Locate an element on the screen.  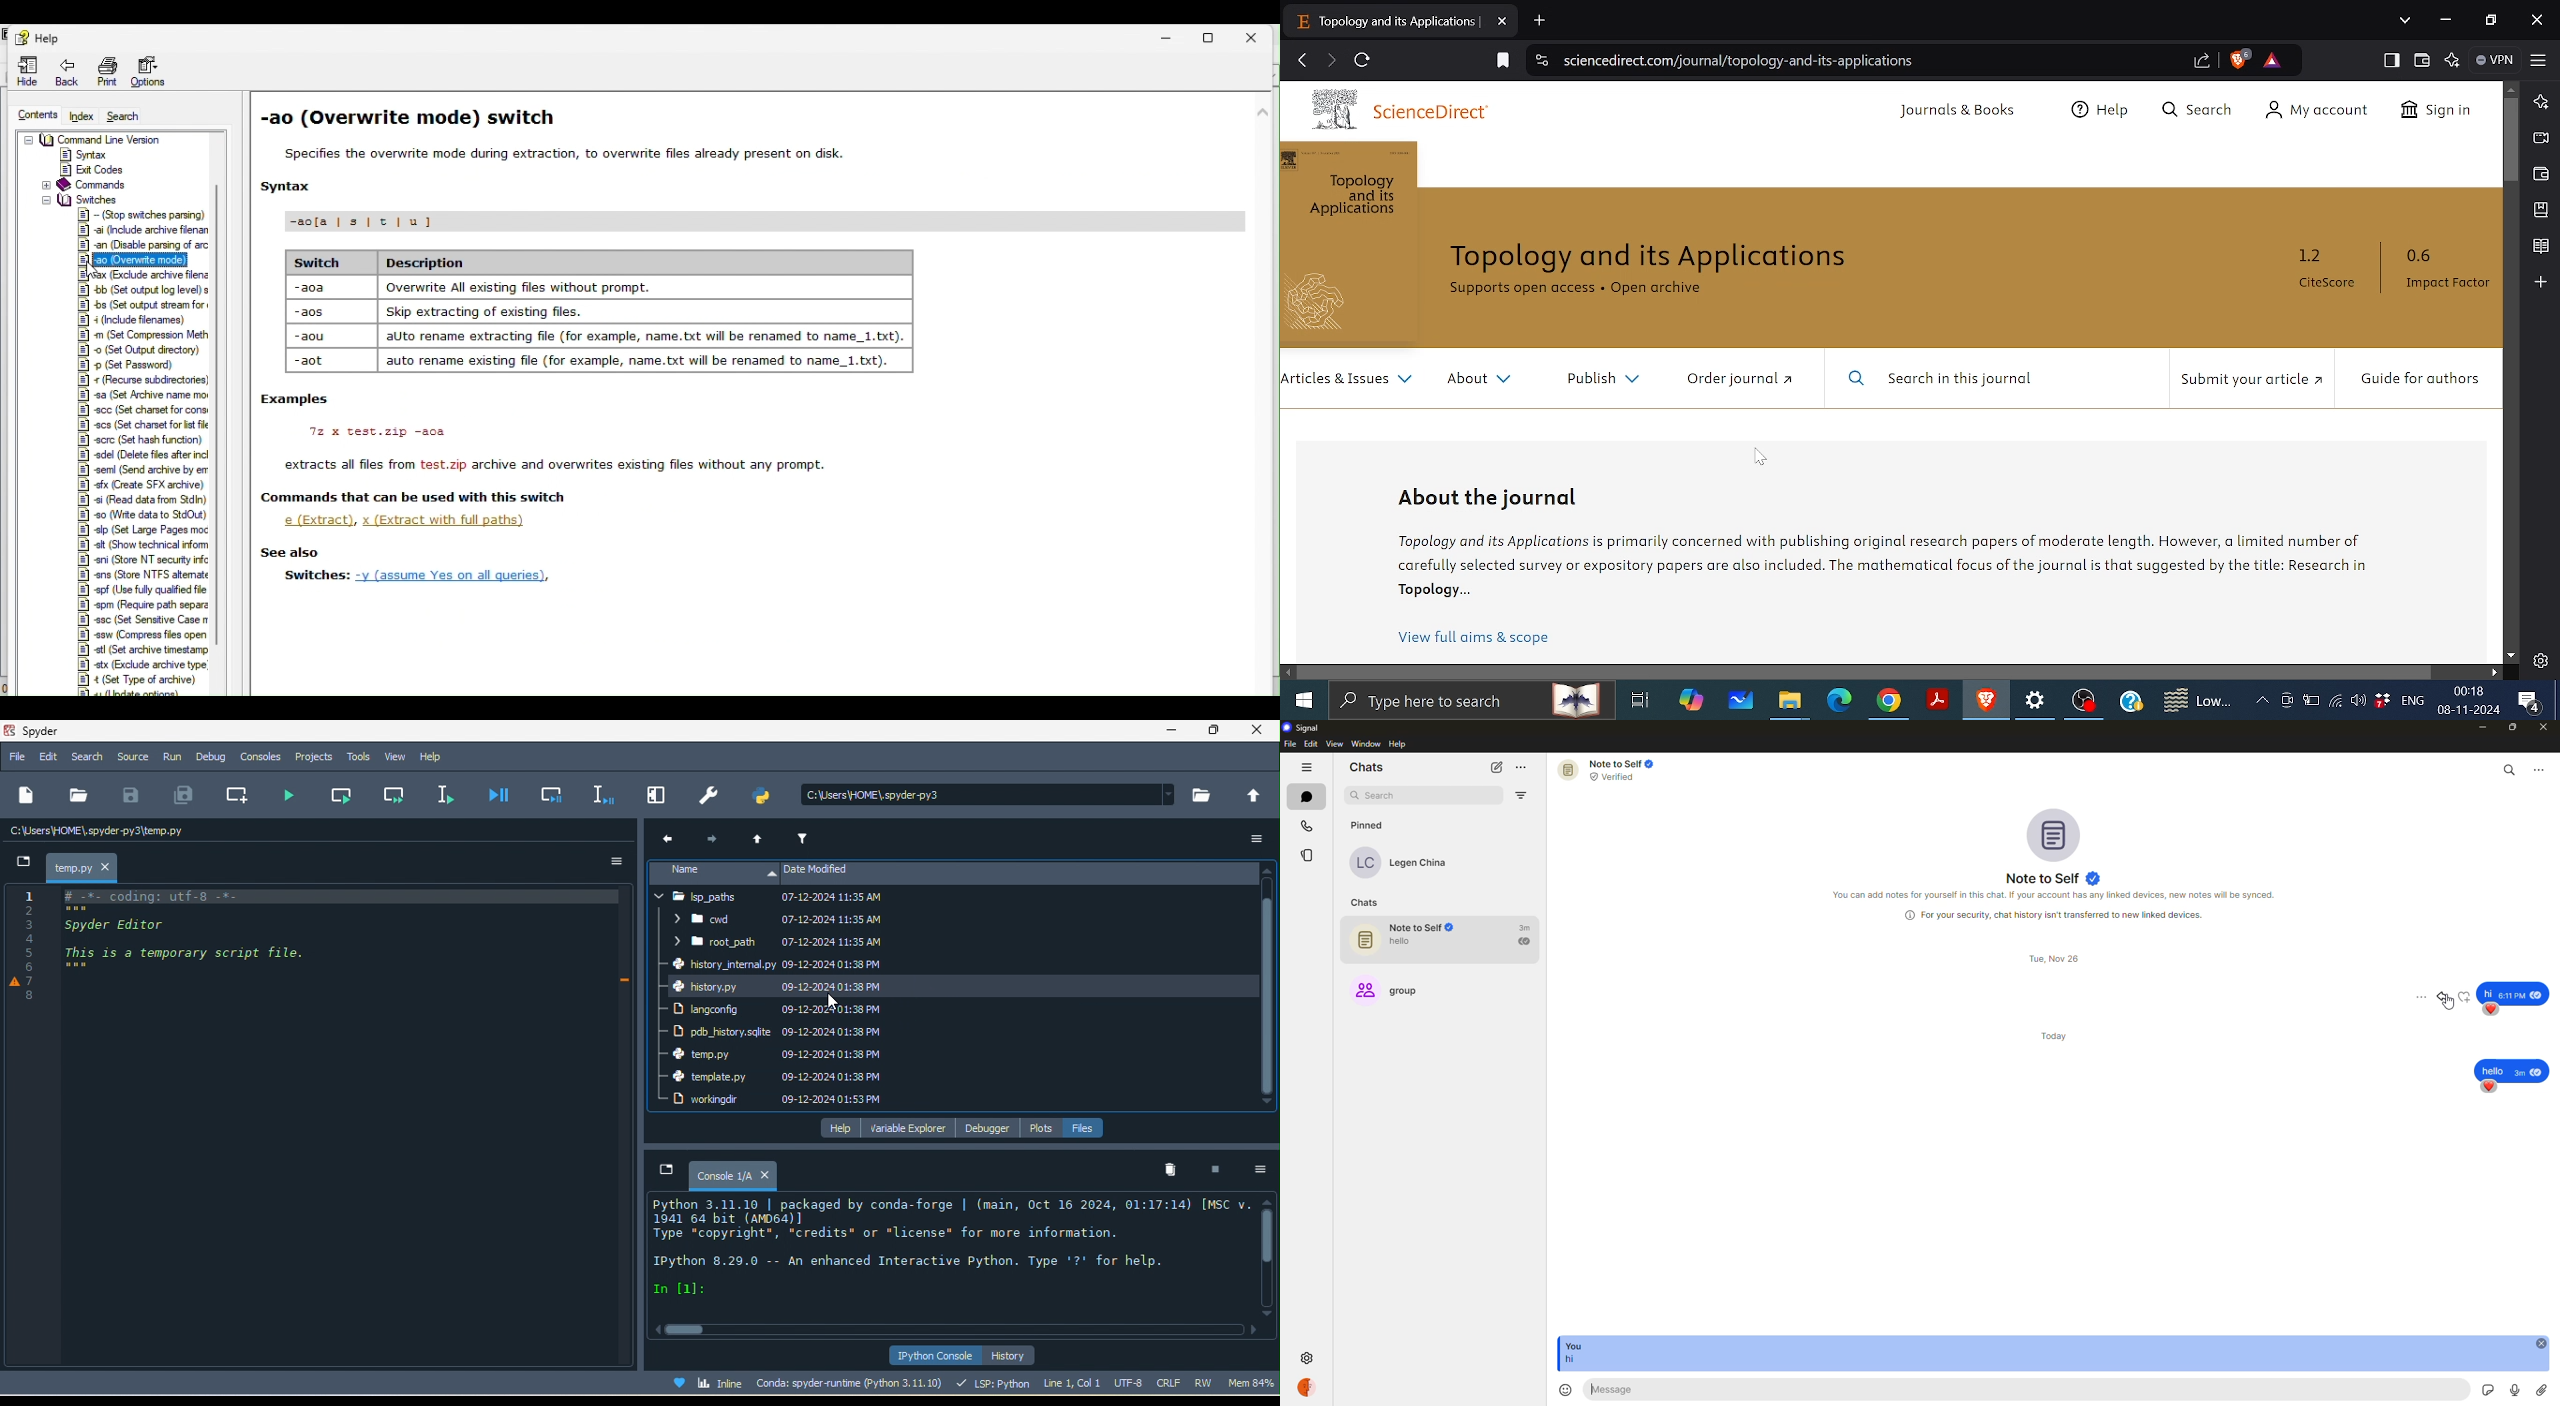
day is located at coordinates (2053, 959).